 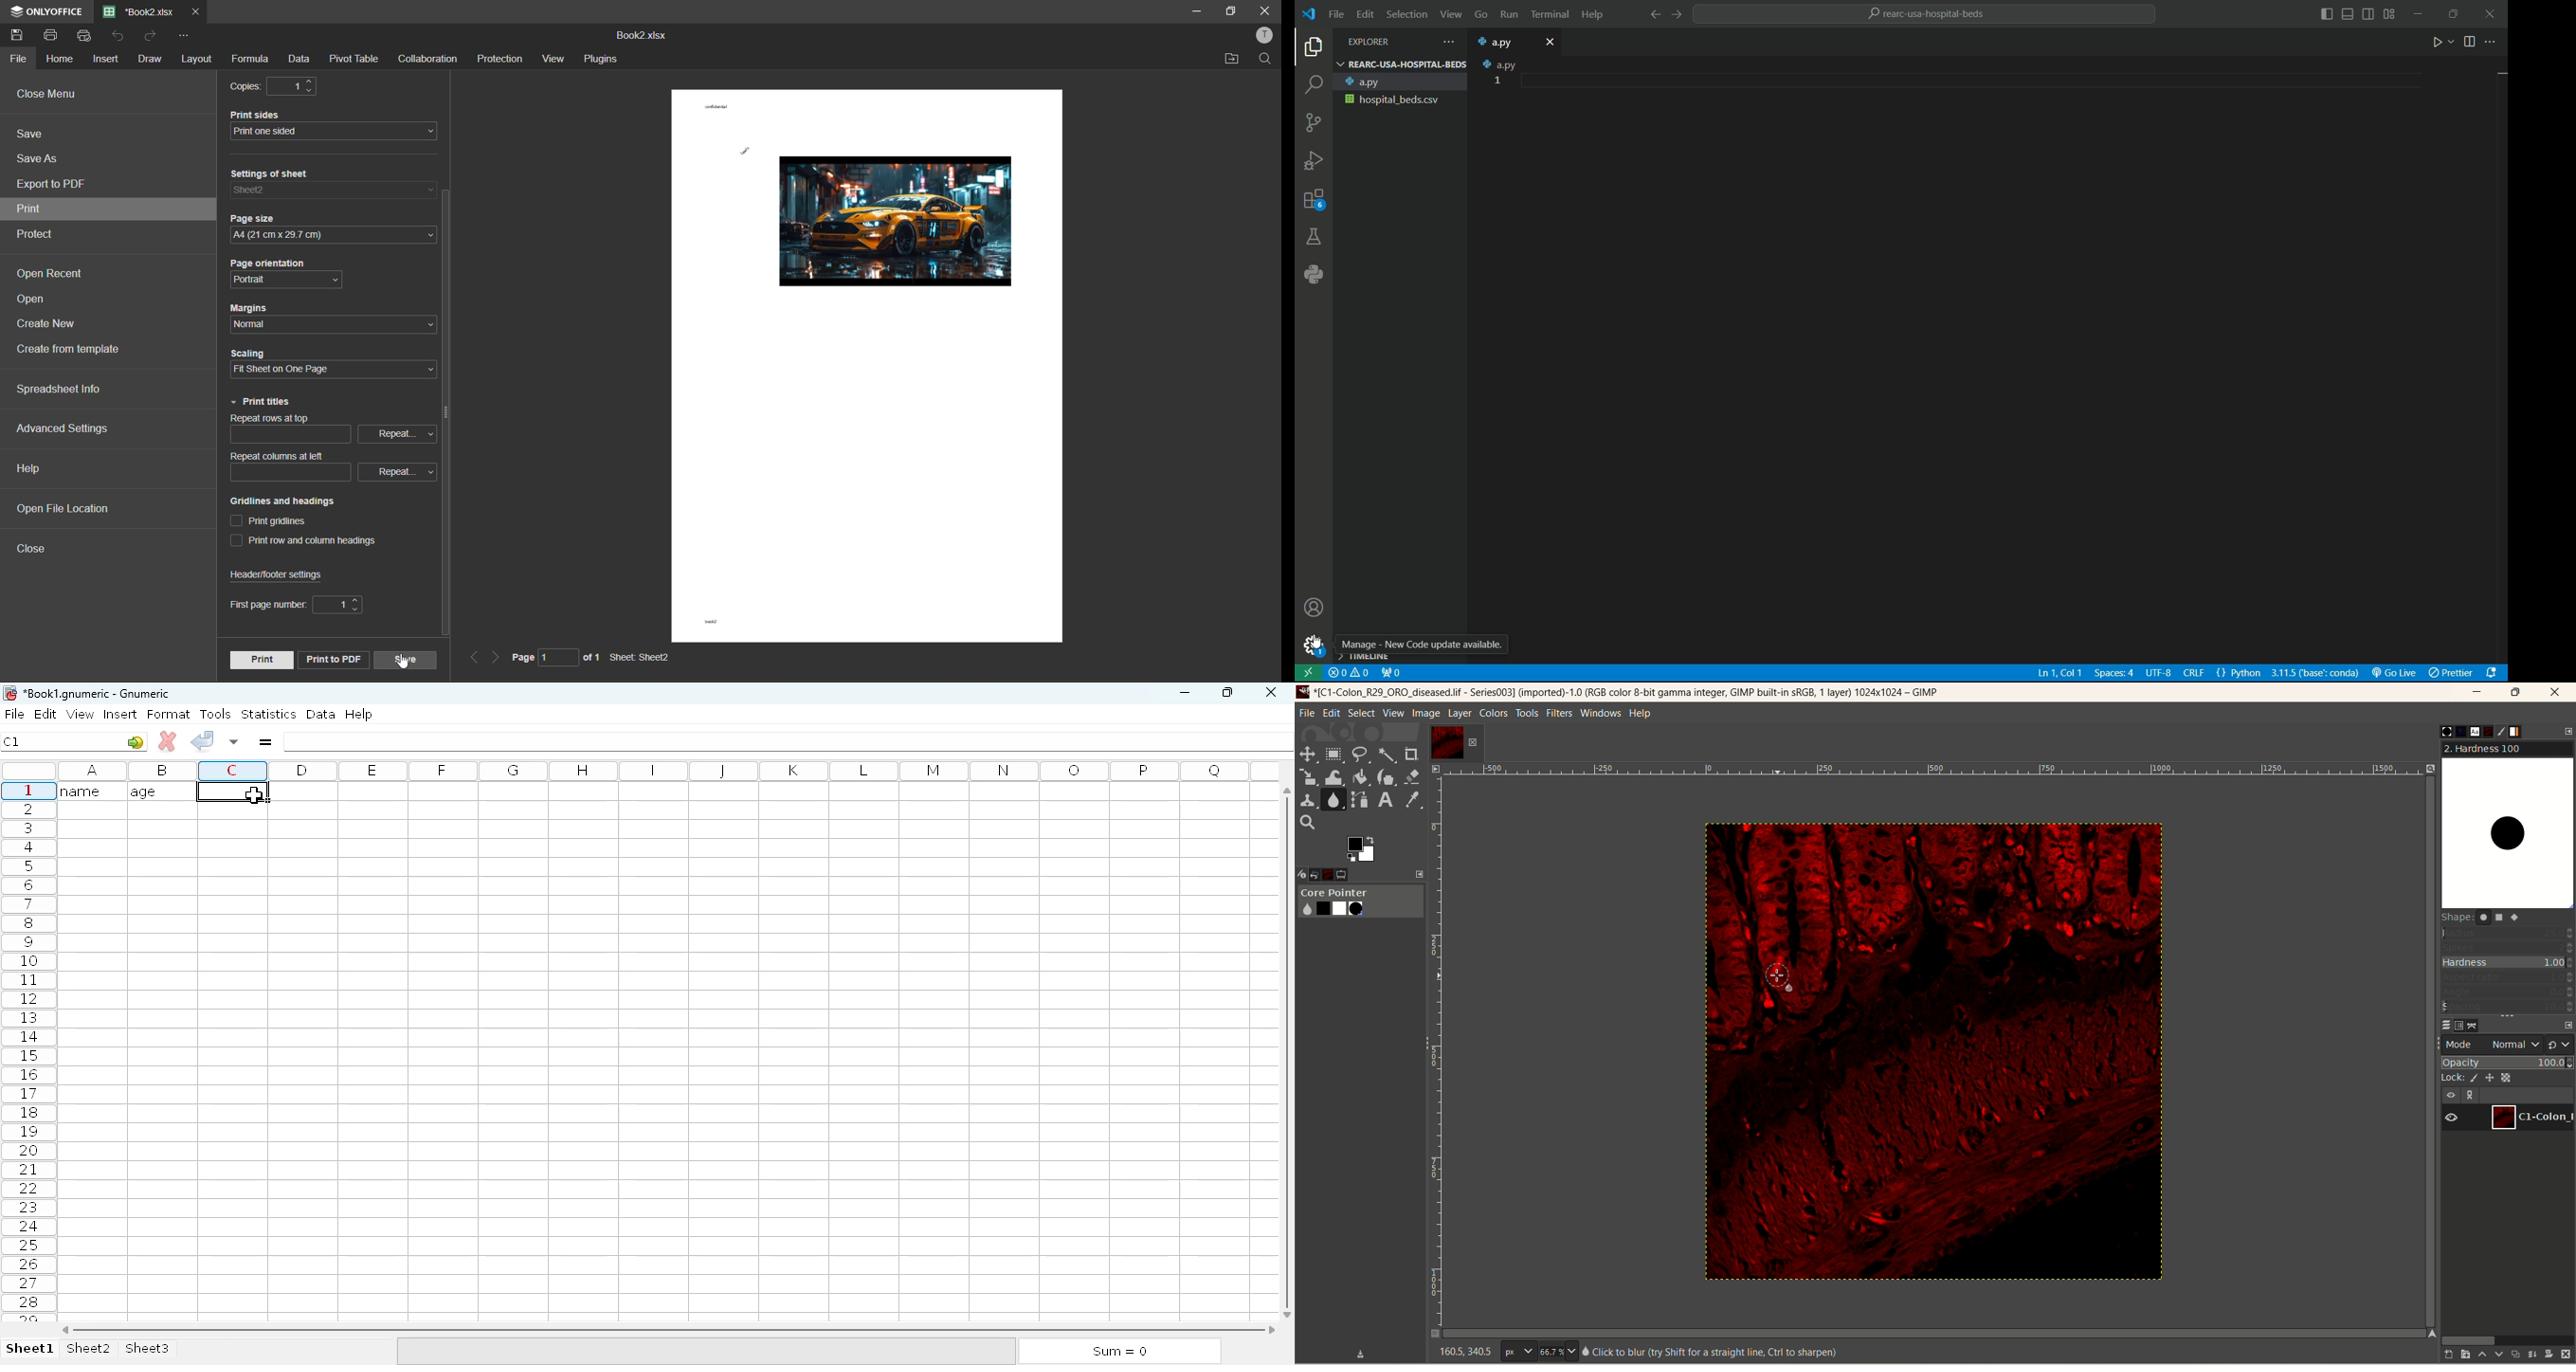 I want to click on brushes, so click(x=2437, y=731).